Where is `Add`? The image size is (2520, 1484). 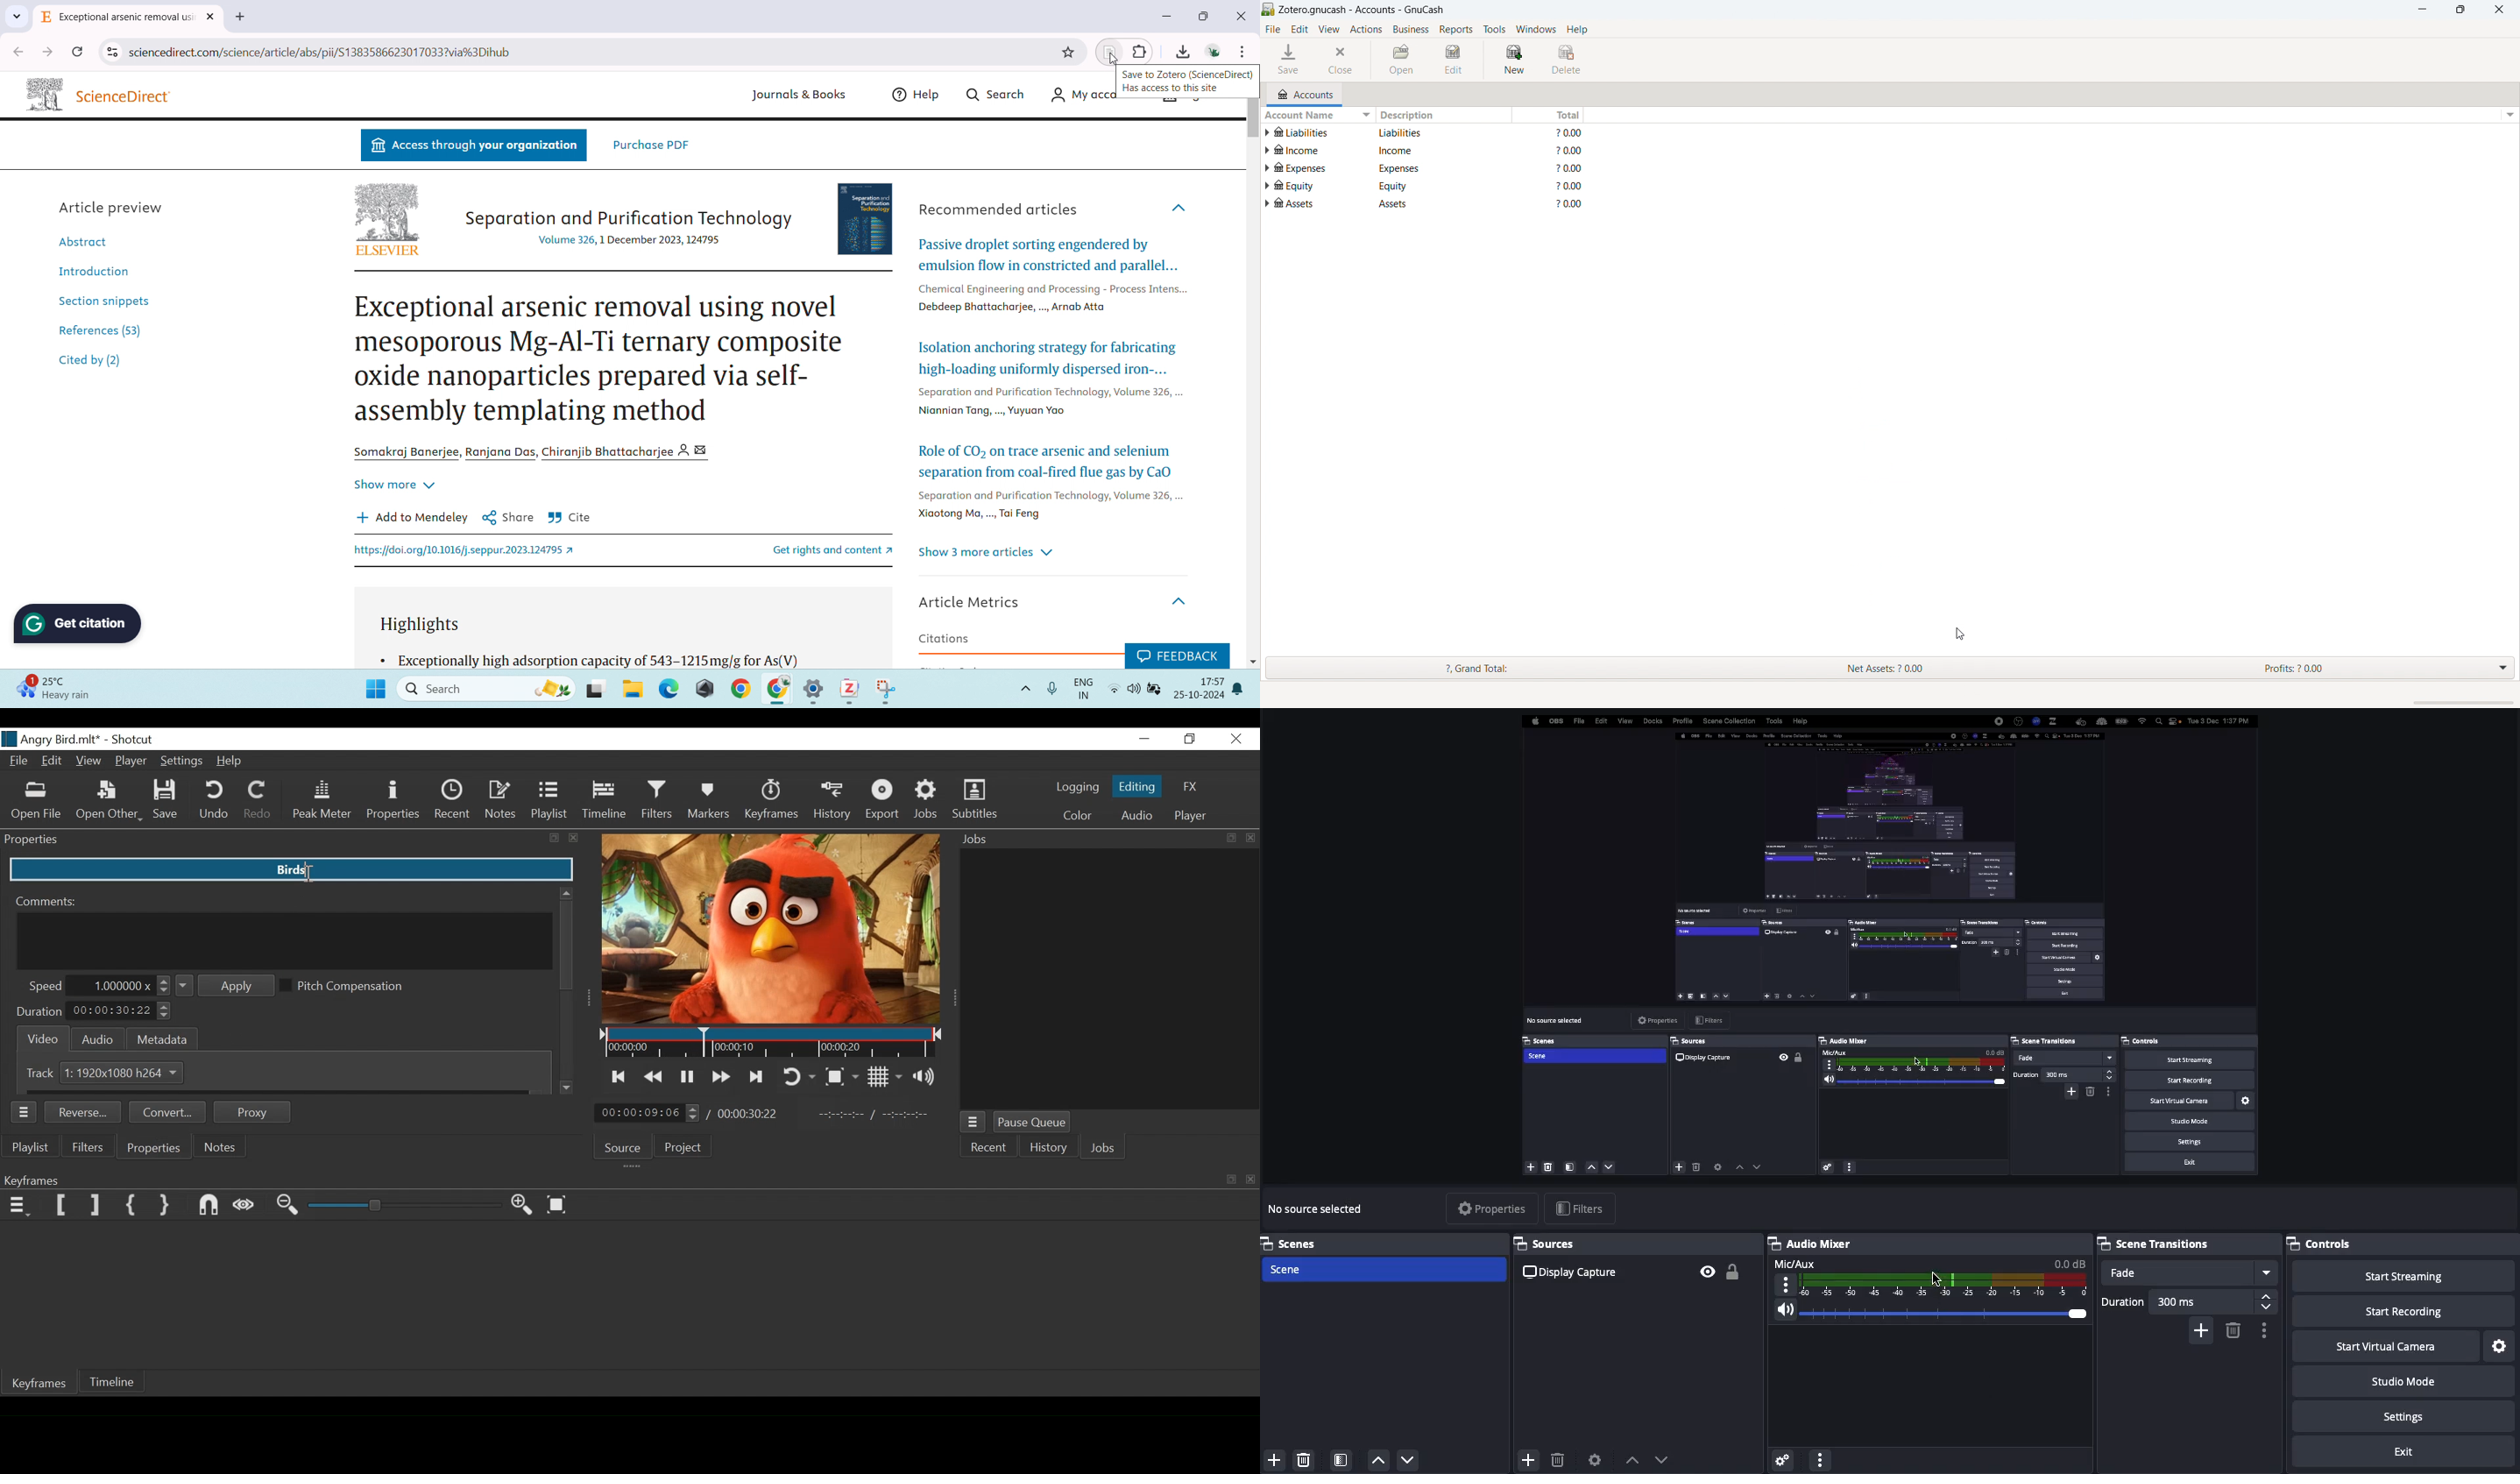 Add is located at coordinates (1271, 1460).